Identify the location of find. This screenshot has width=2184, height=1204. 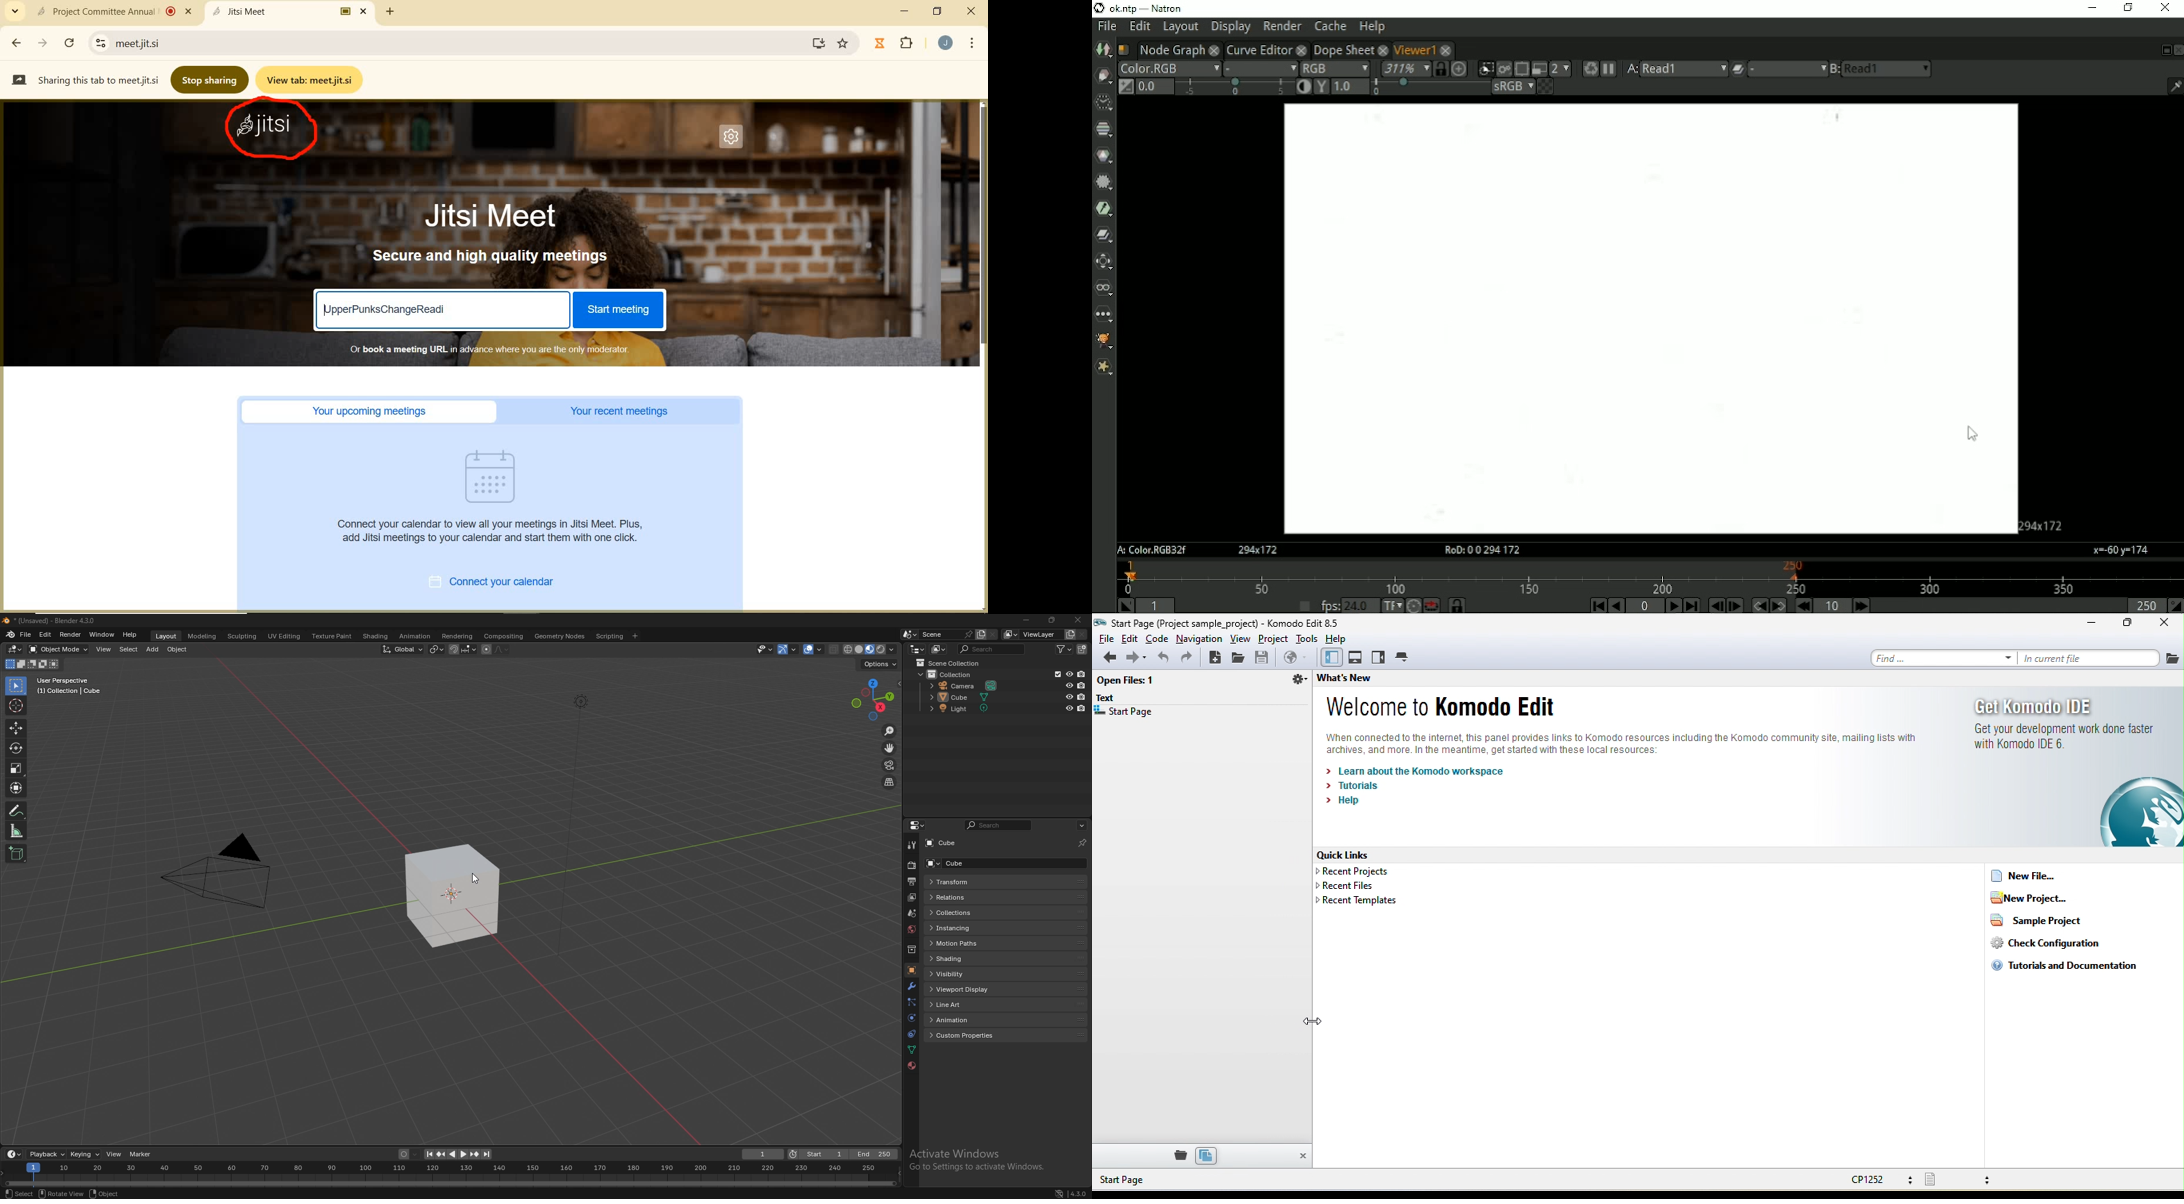
(1939, 657).